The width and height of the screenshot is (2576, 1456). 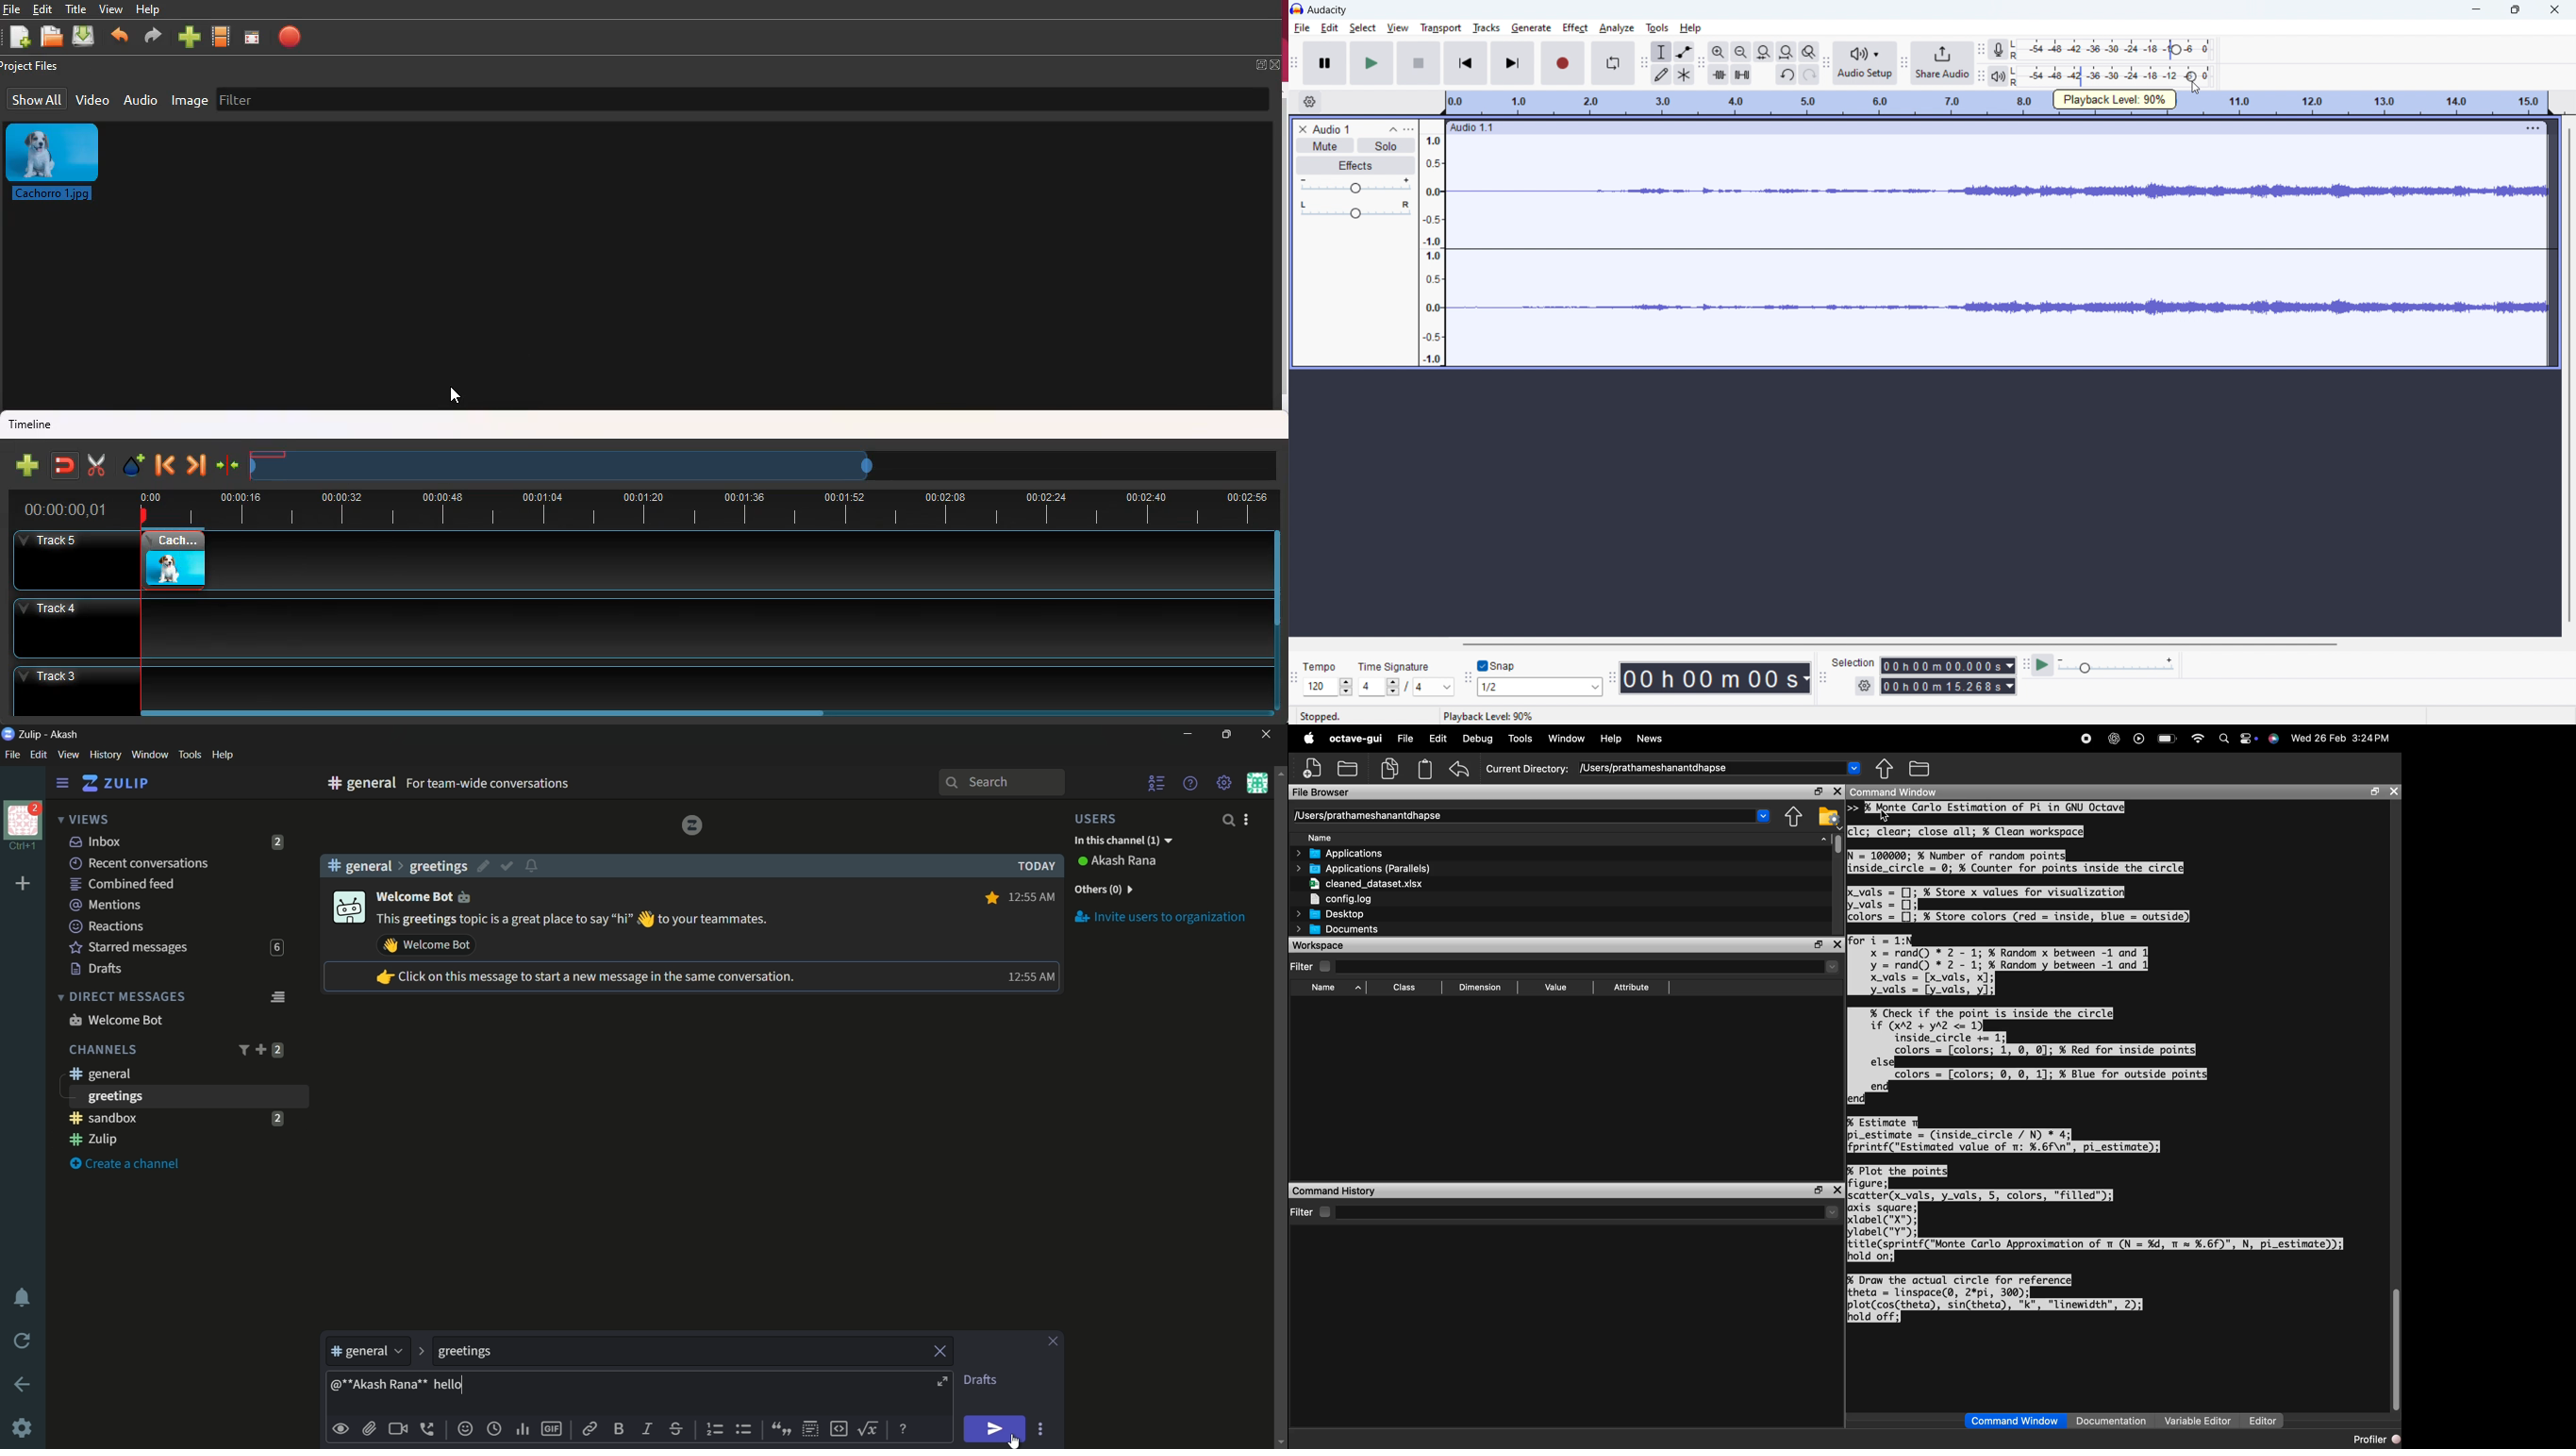 I want to click on strikethrough, so click(x=677, y=1430).